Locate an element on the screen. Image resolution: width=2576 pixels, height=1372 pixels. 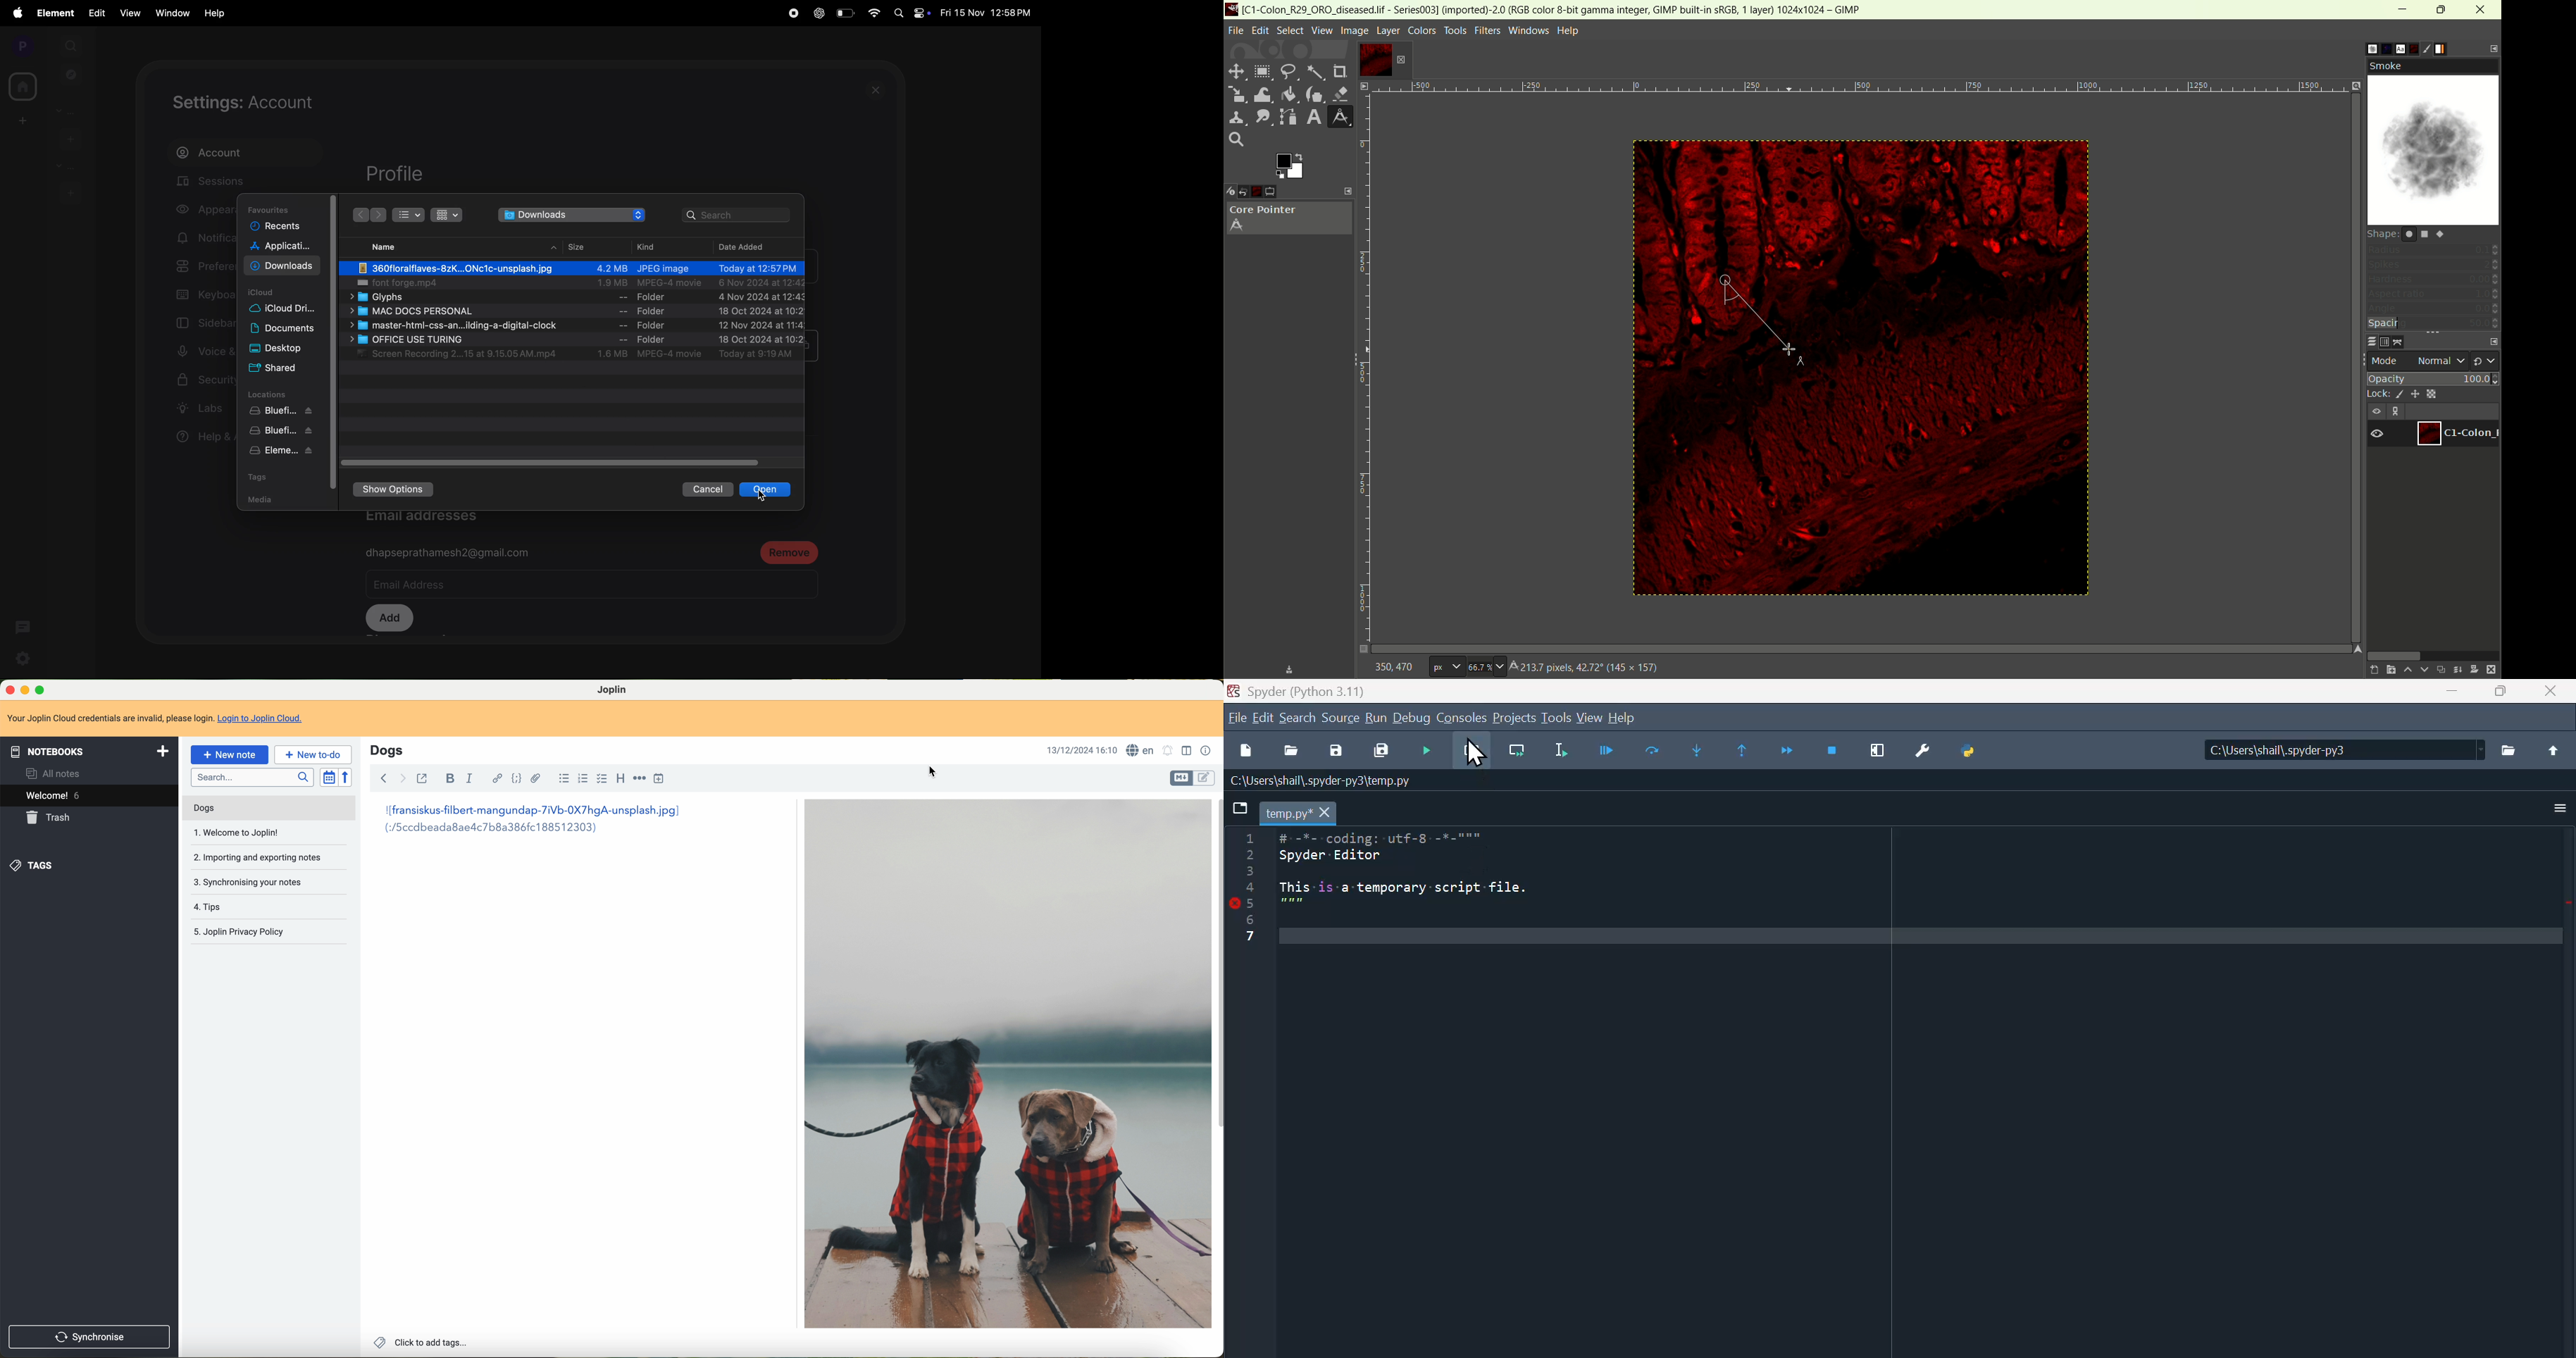
Projects is located at coordinates (1515, 717).